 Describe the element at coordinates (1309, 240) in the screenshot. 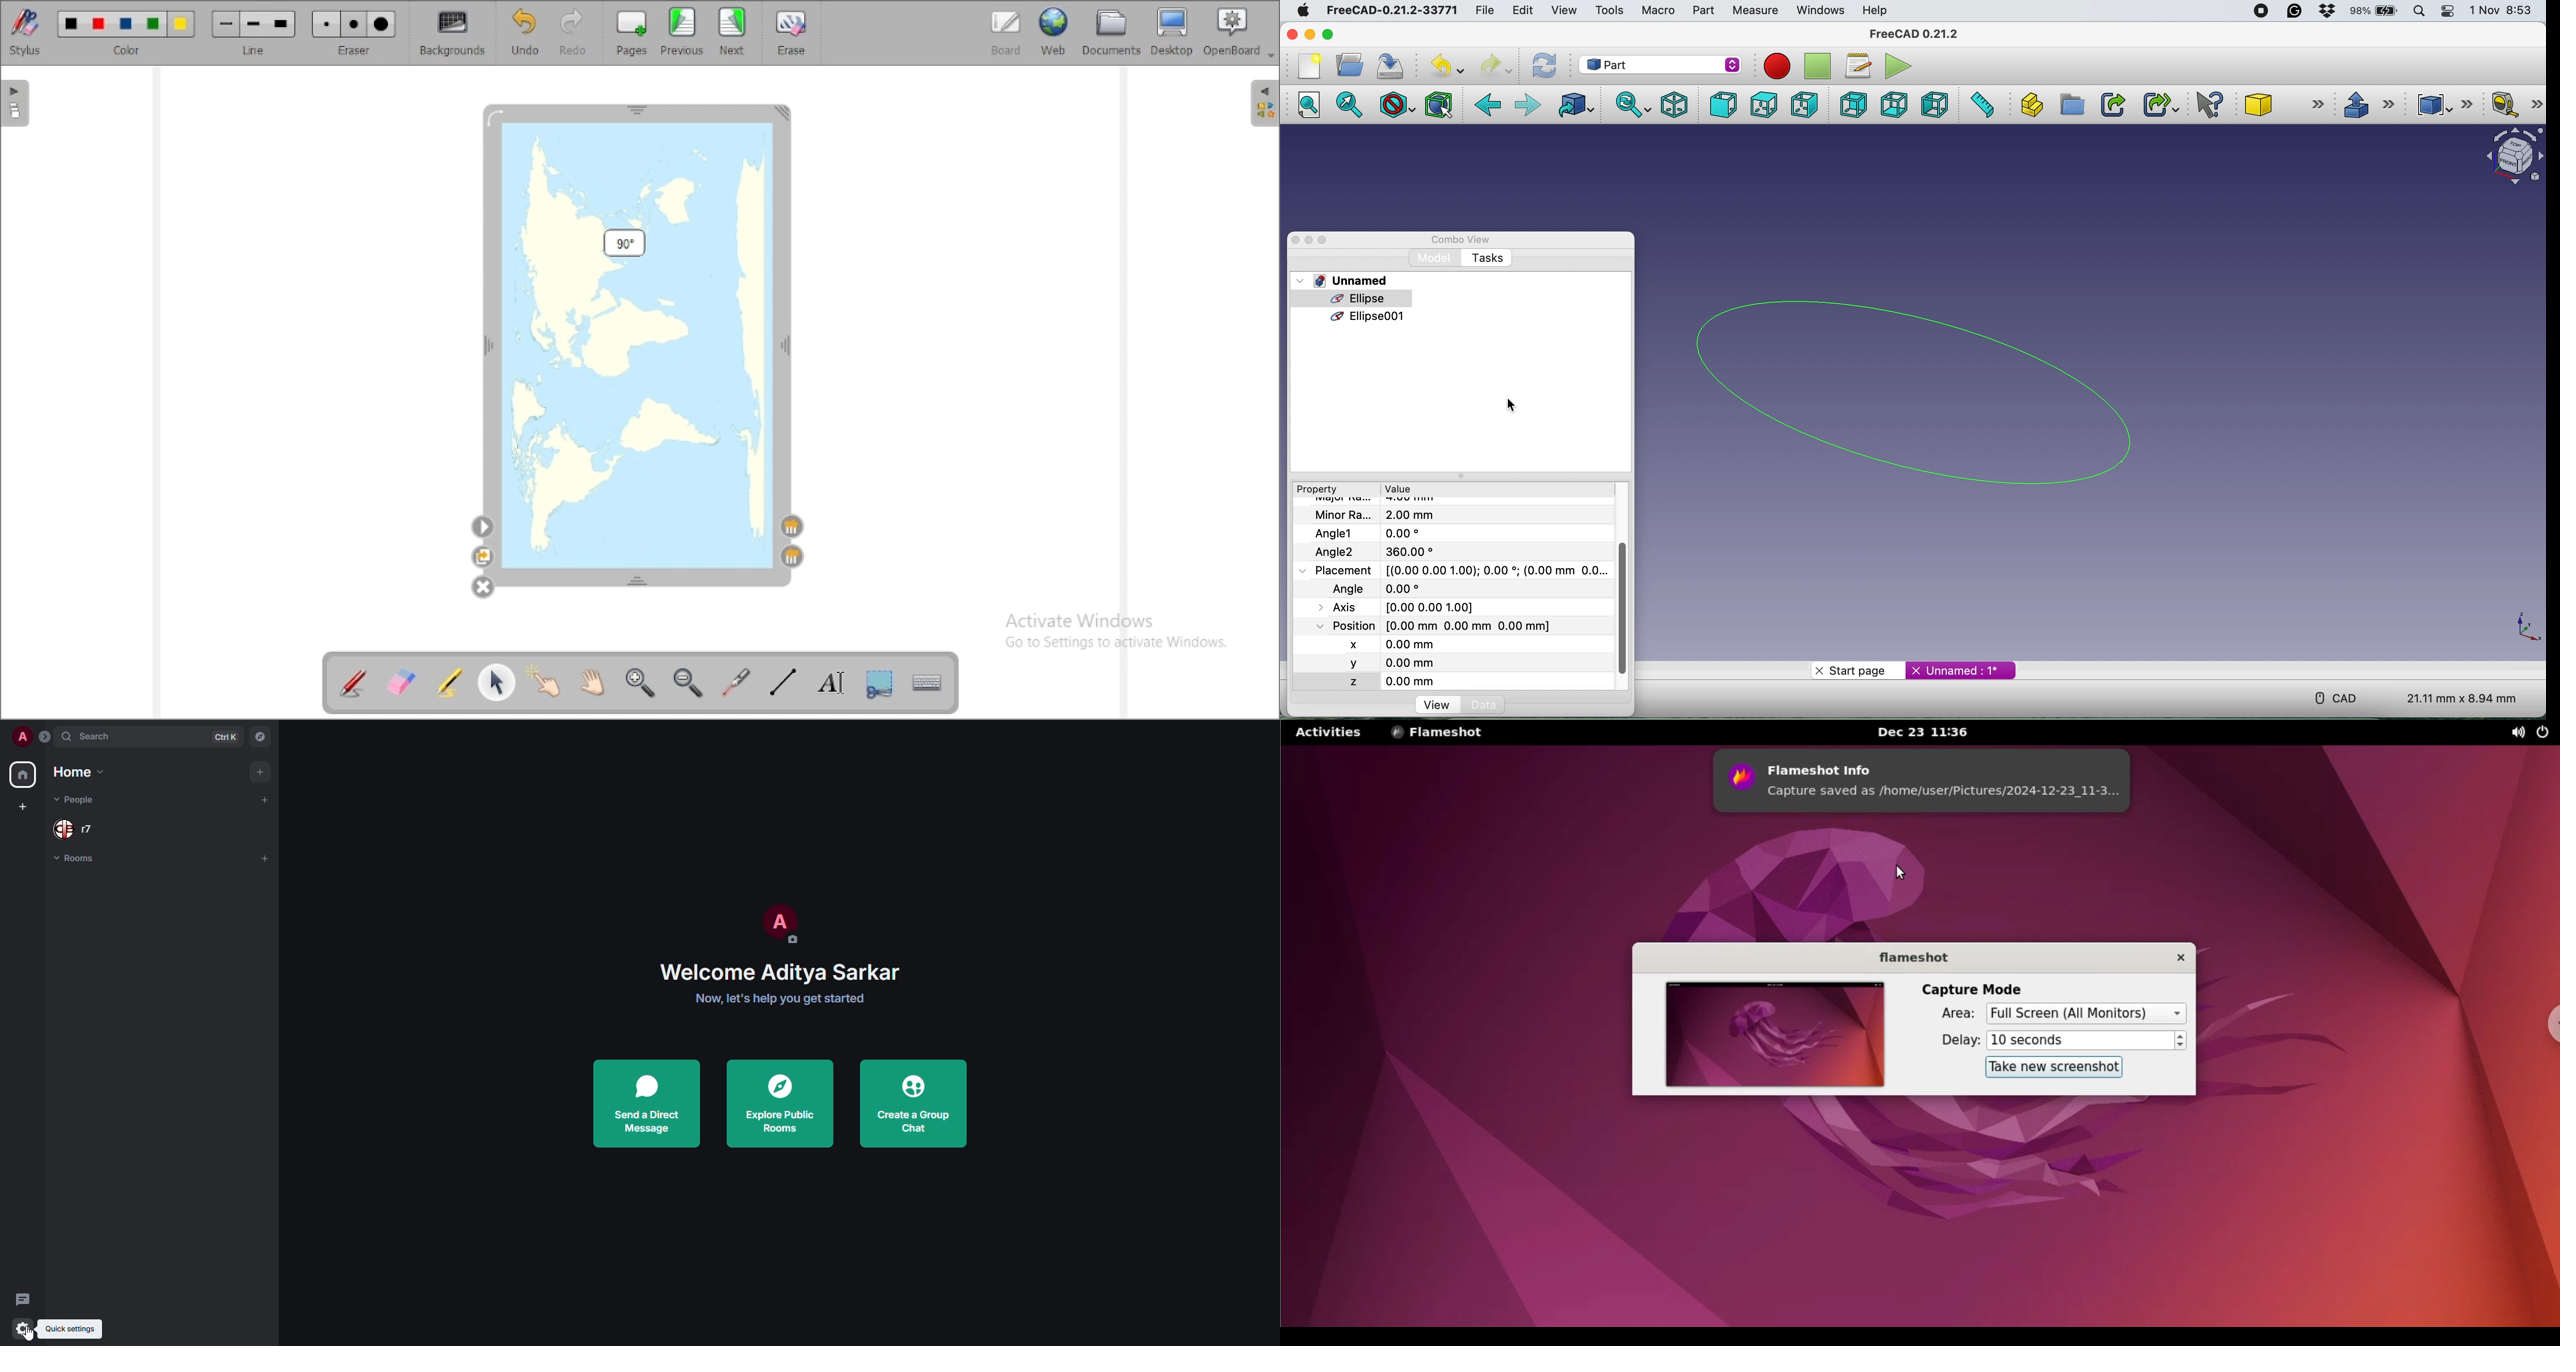

I see `minimise` at that location.